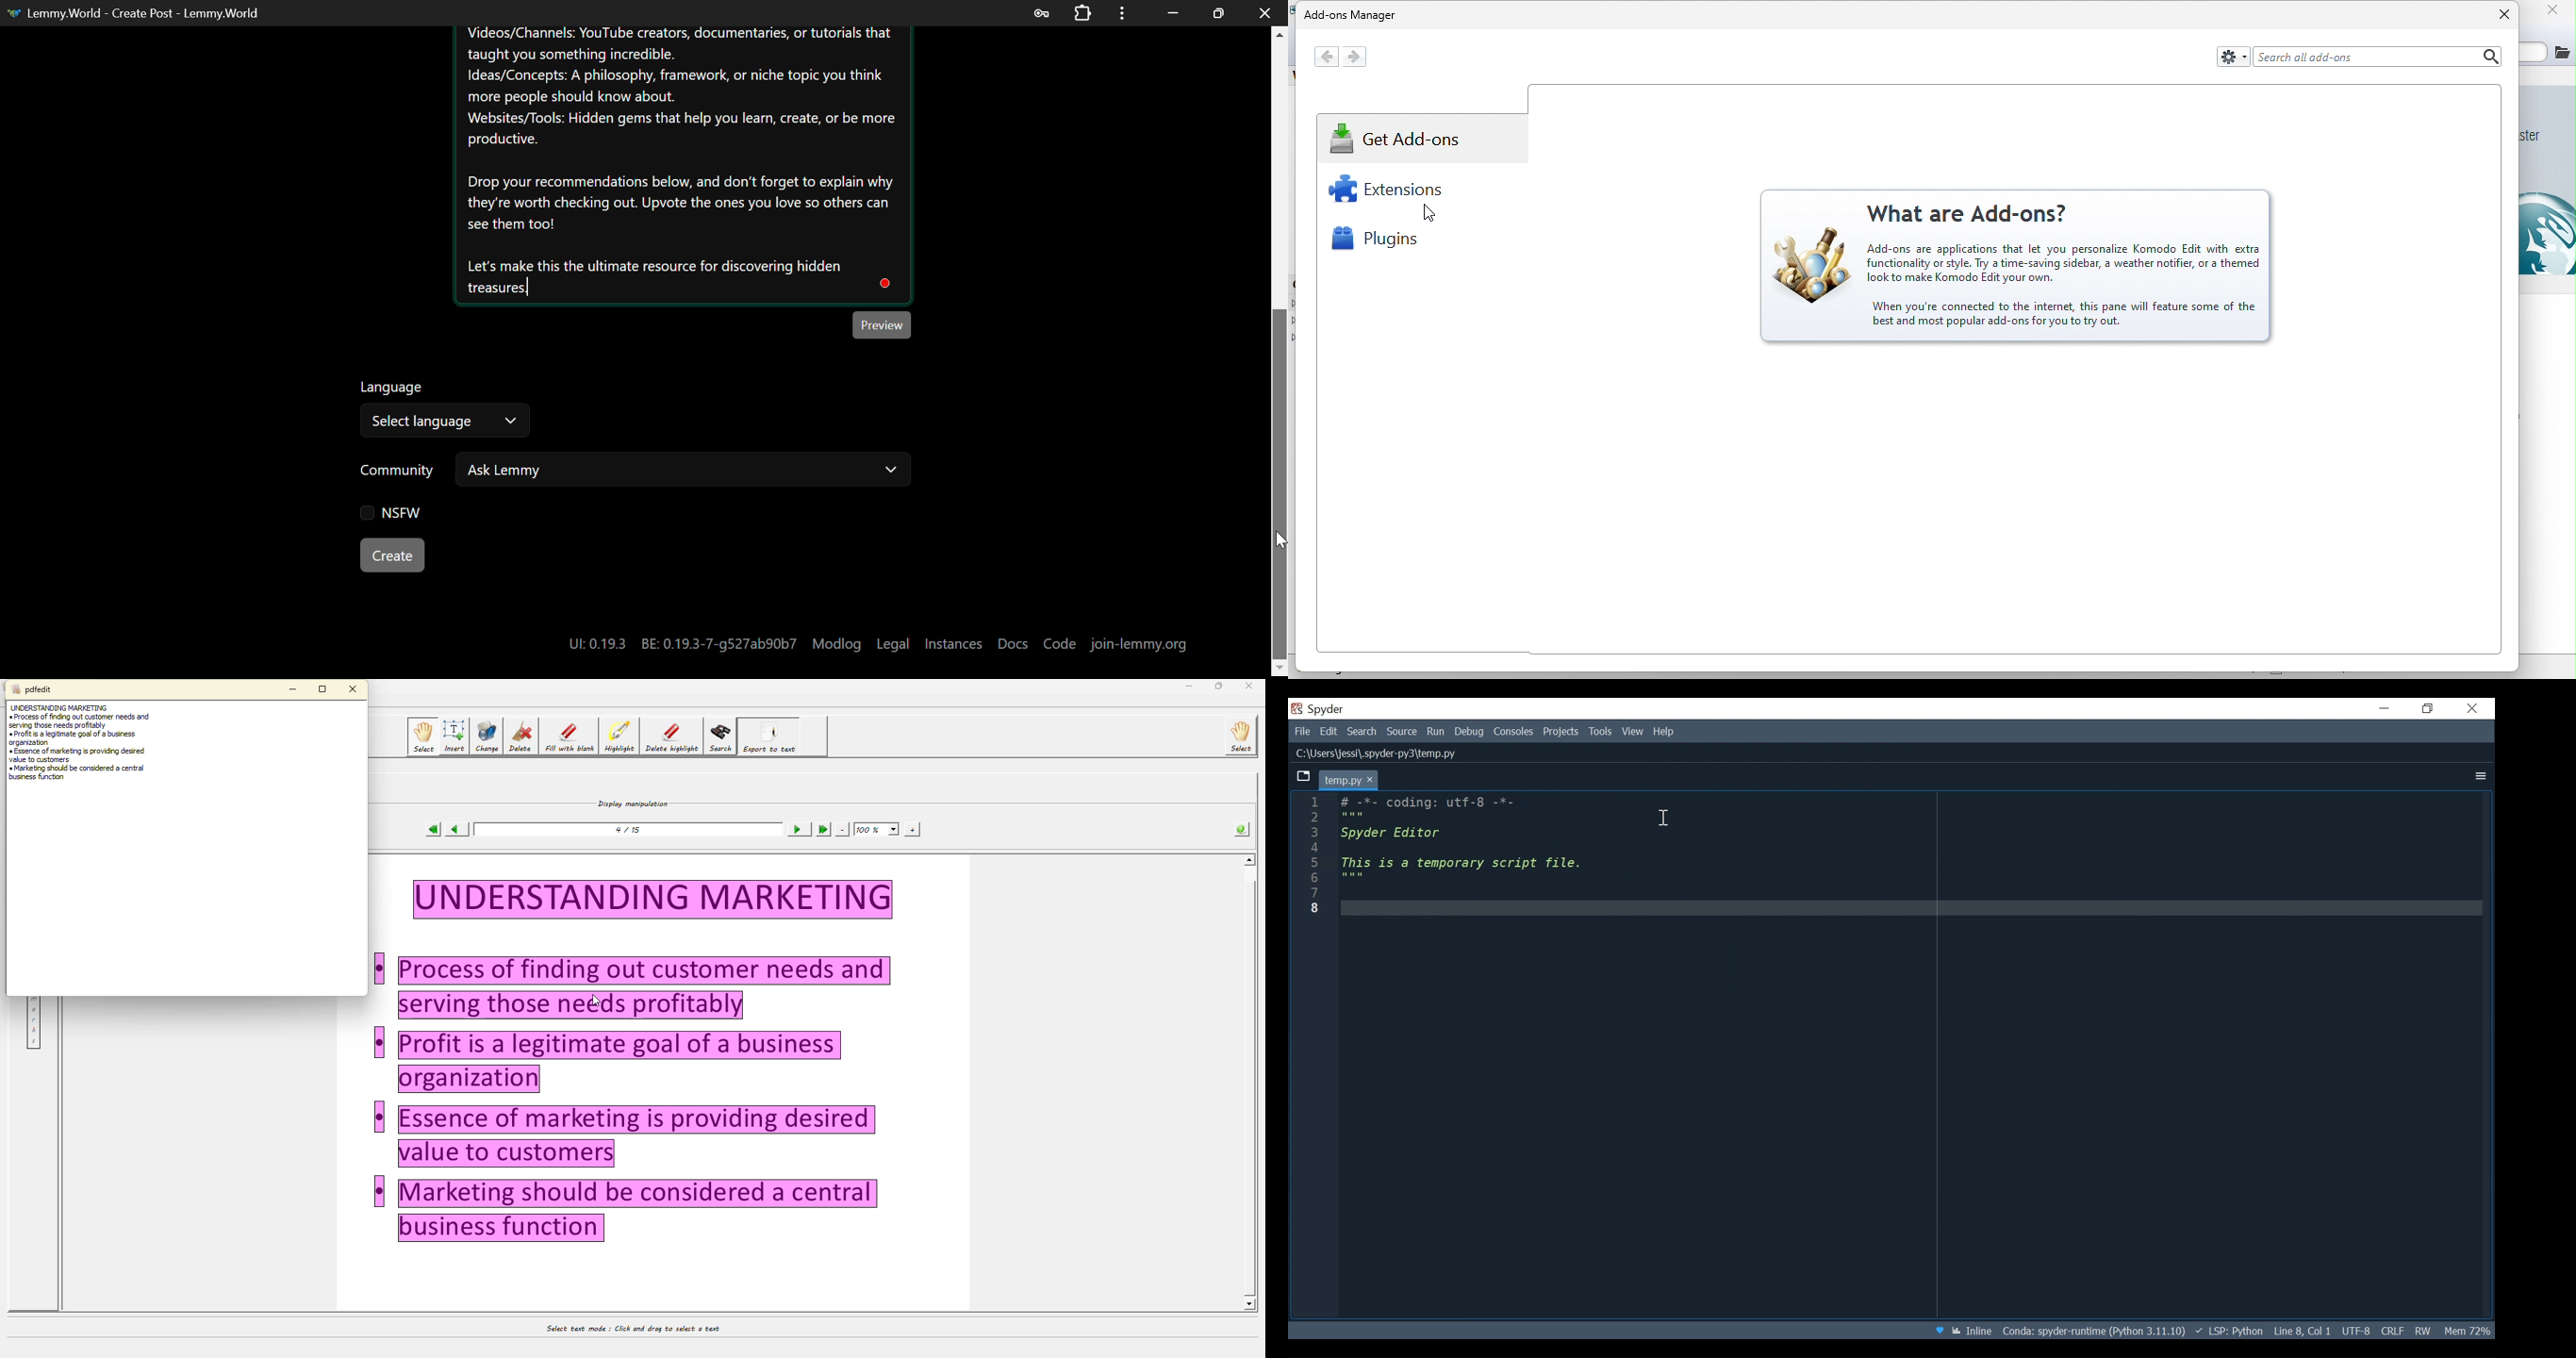 The image size is (2576, 1372). I want to click on Help Spyder, so click(1938, 1330).